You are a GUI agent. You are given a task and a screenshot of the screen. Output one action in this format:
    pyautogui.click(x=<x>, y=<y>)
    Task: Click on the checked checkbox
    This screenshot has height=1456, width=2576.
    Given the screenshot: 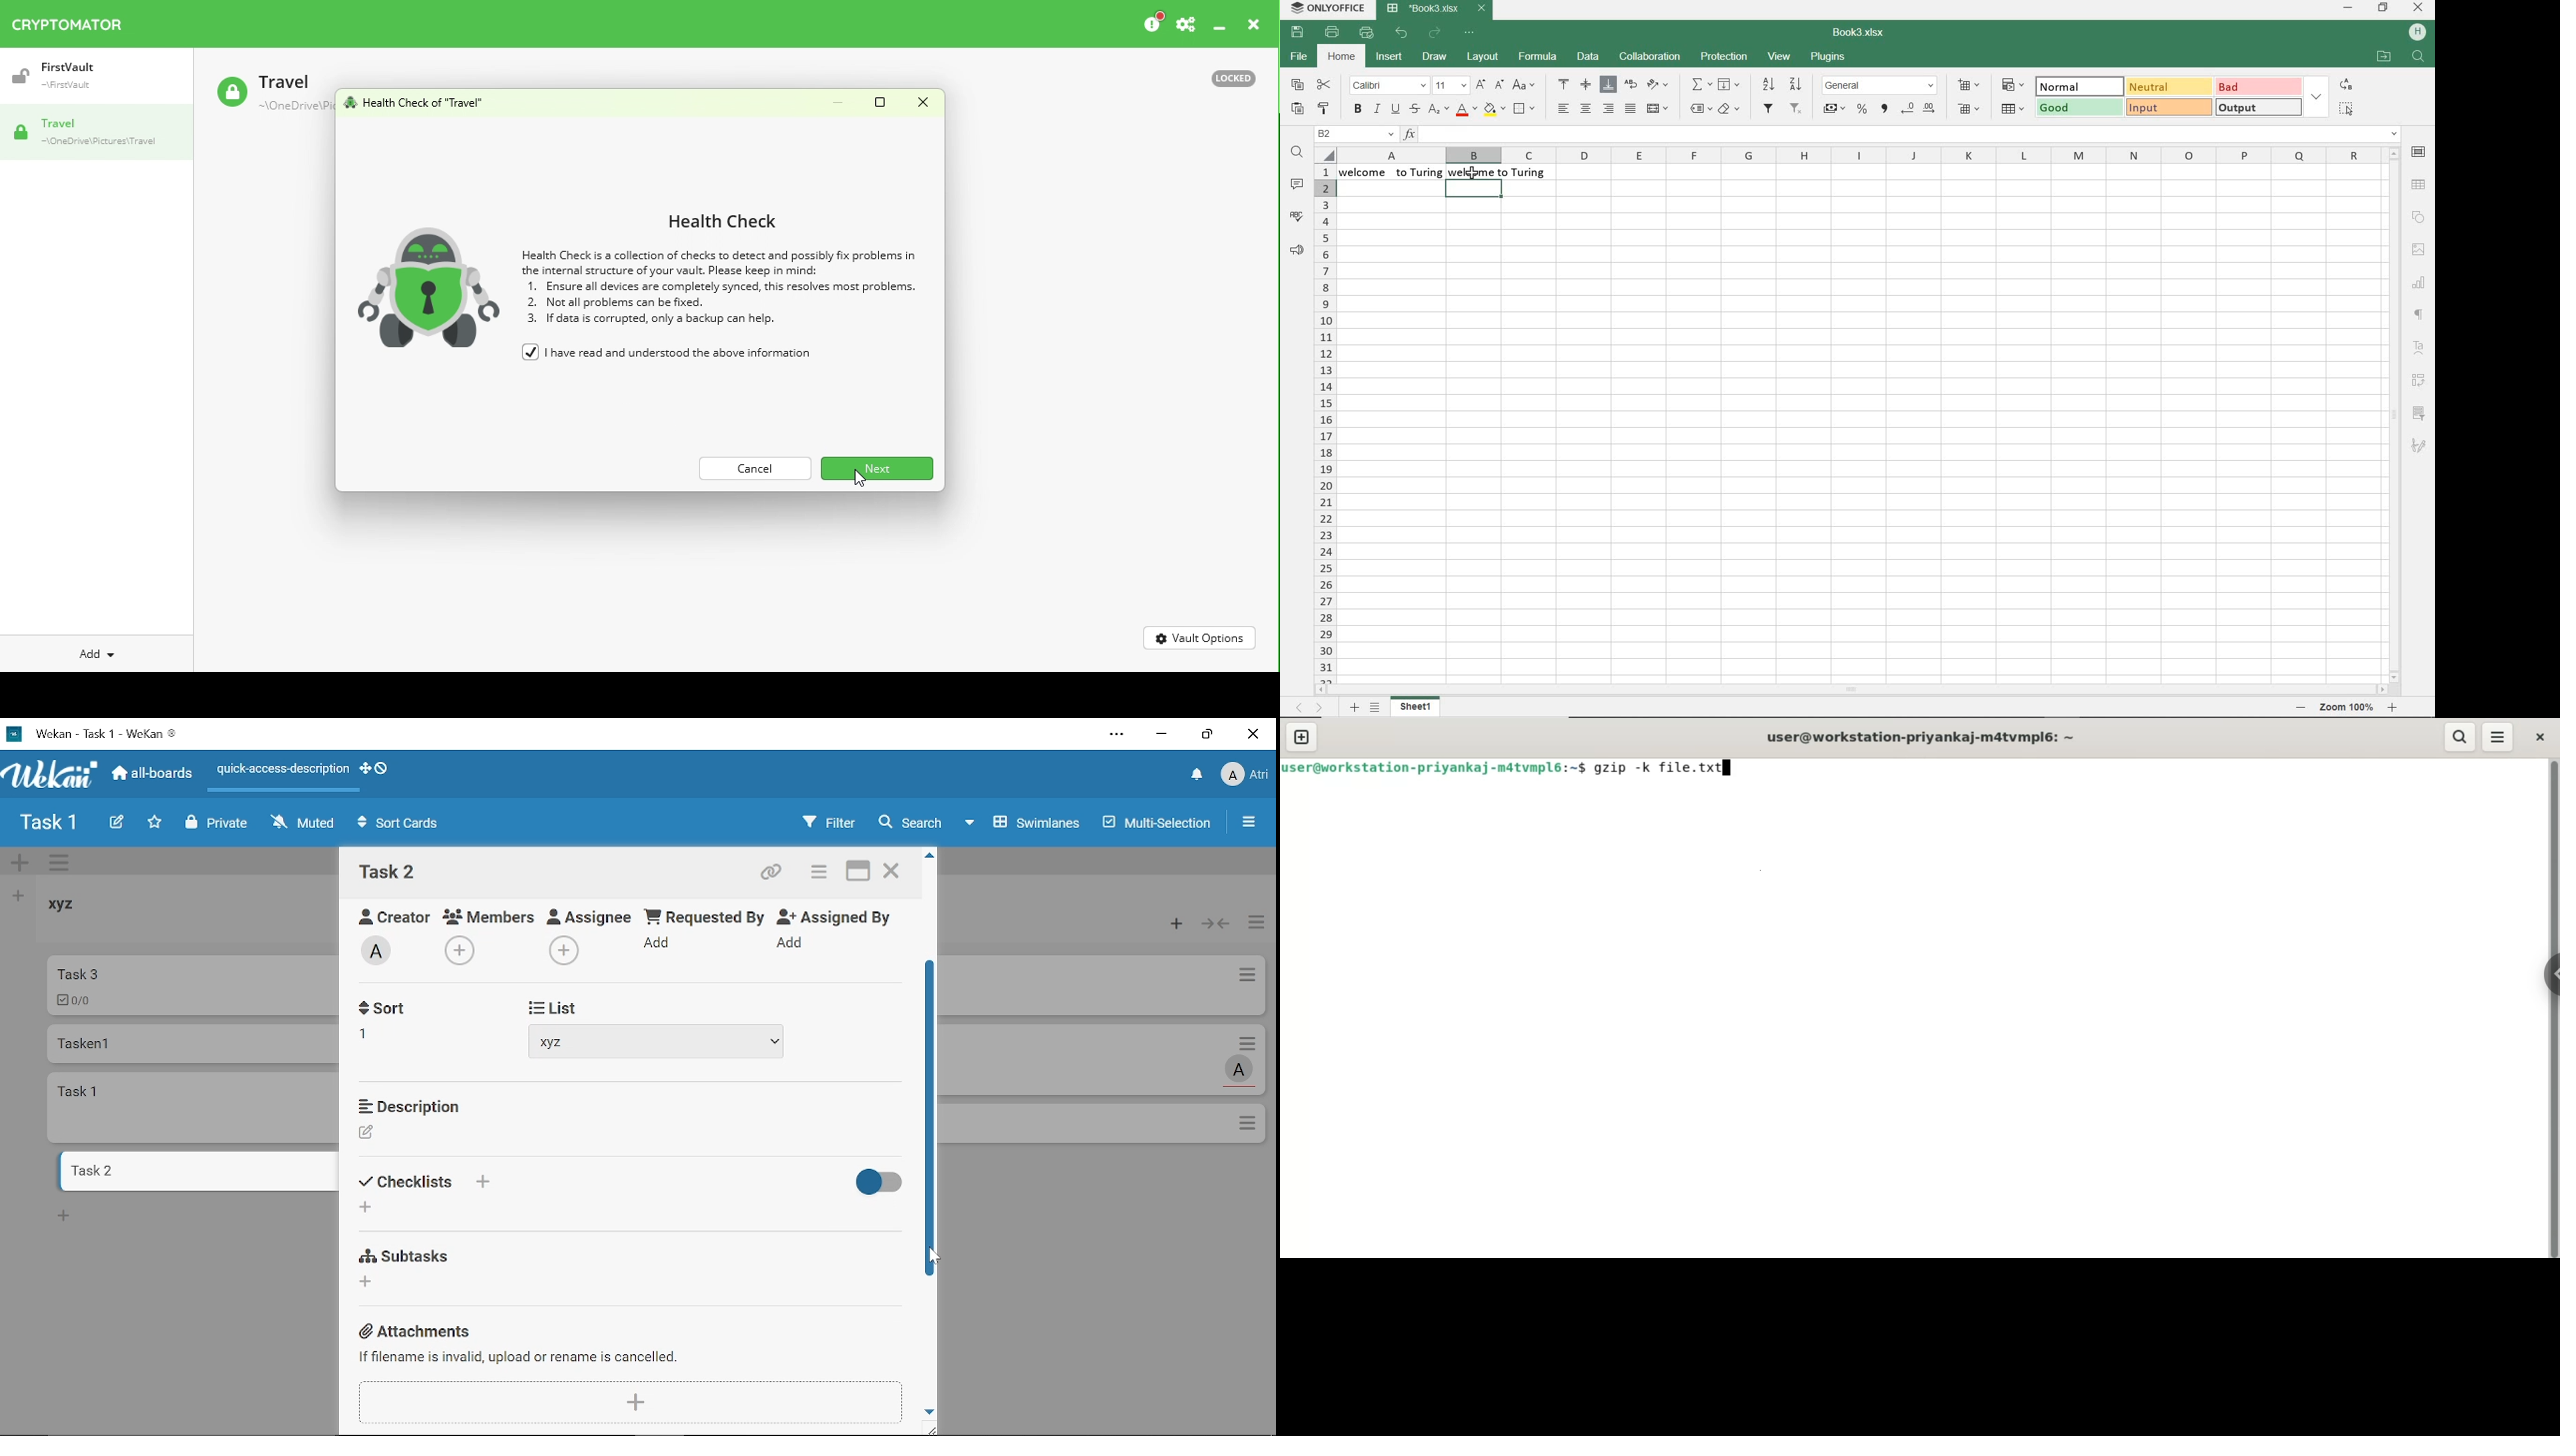 What is the action you would take?
    pyautogui.click(x=530, y=352)
    